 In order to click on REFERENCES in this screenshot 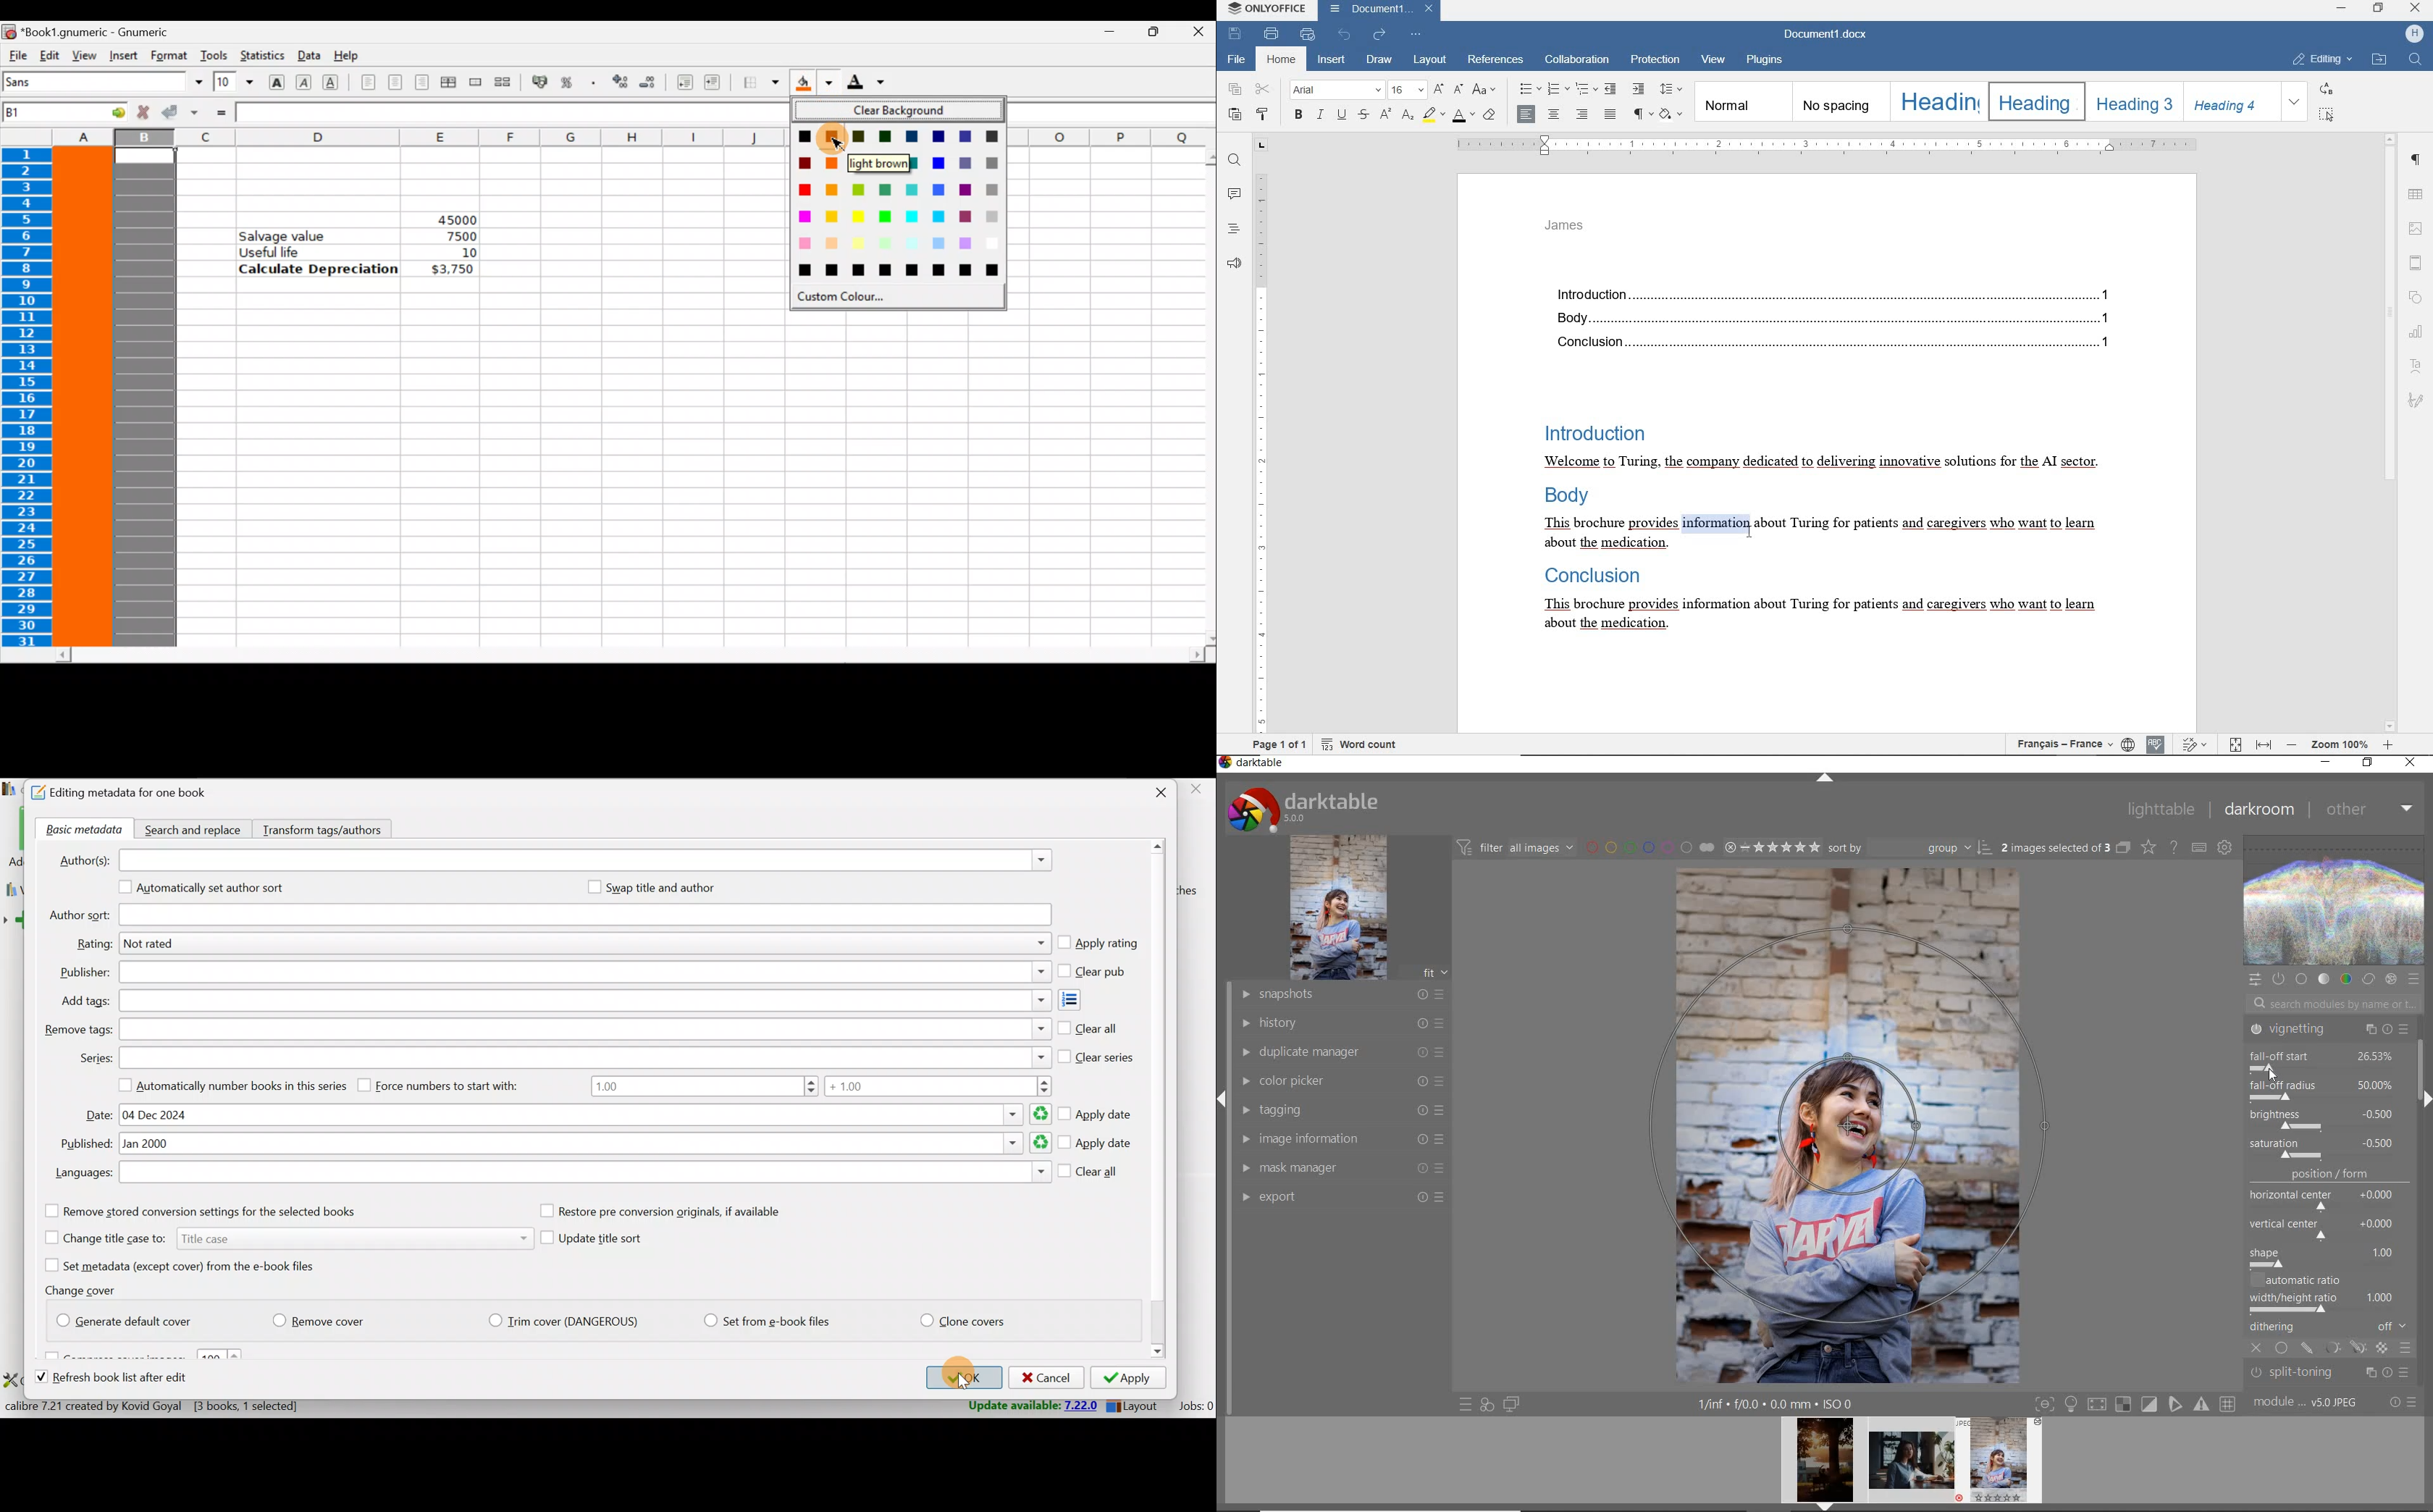, I will do `click(1497, 61)`.